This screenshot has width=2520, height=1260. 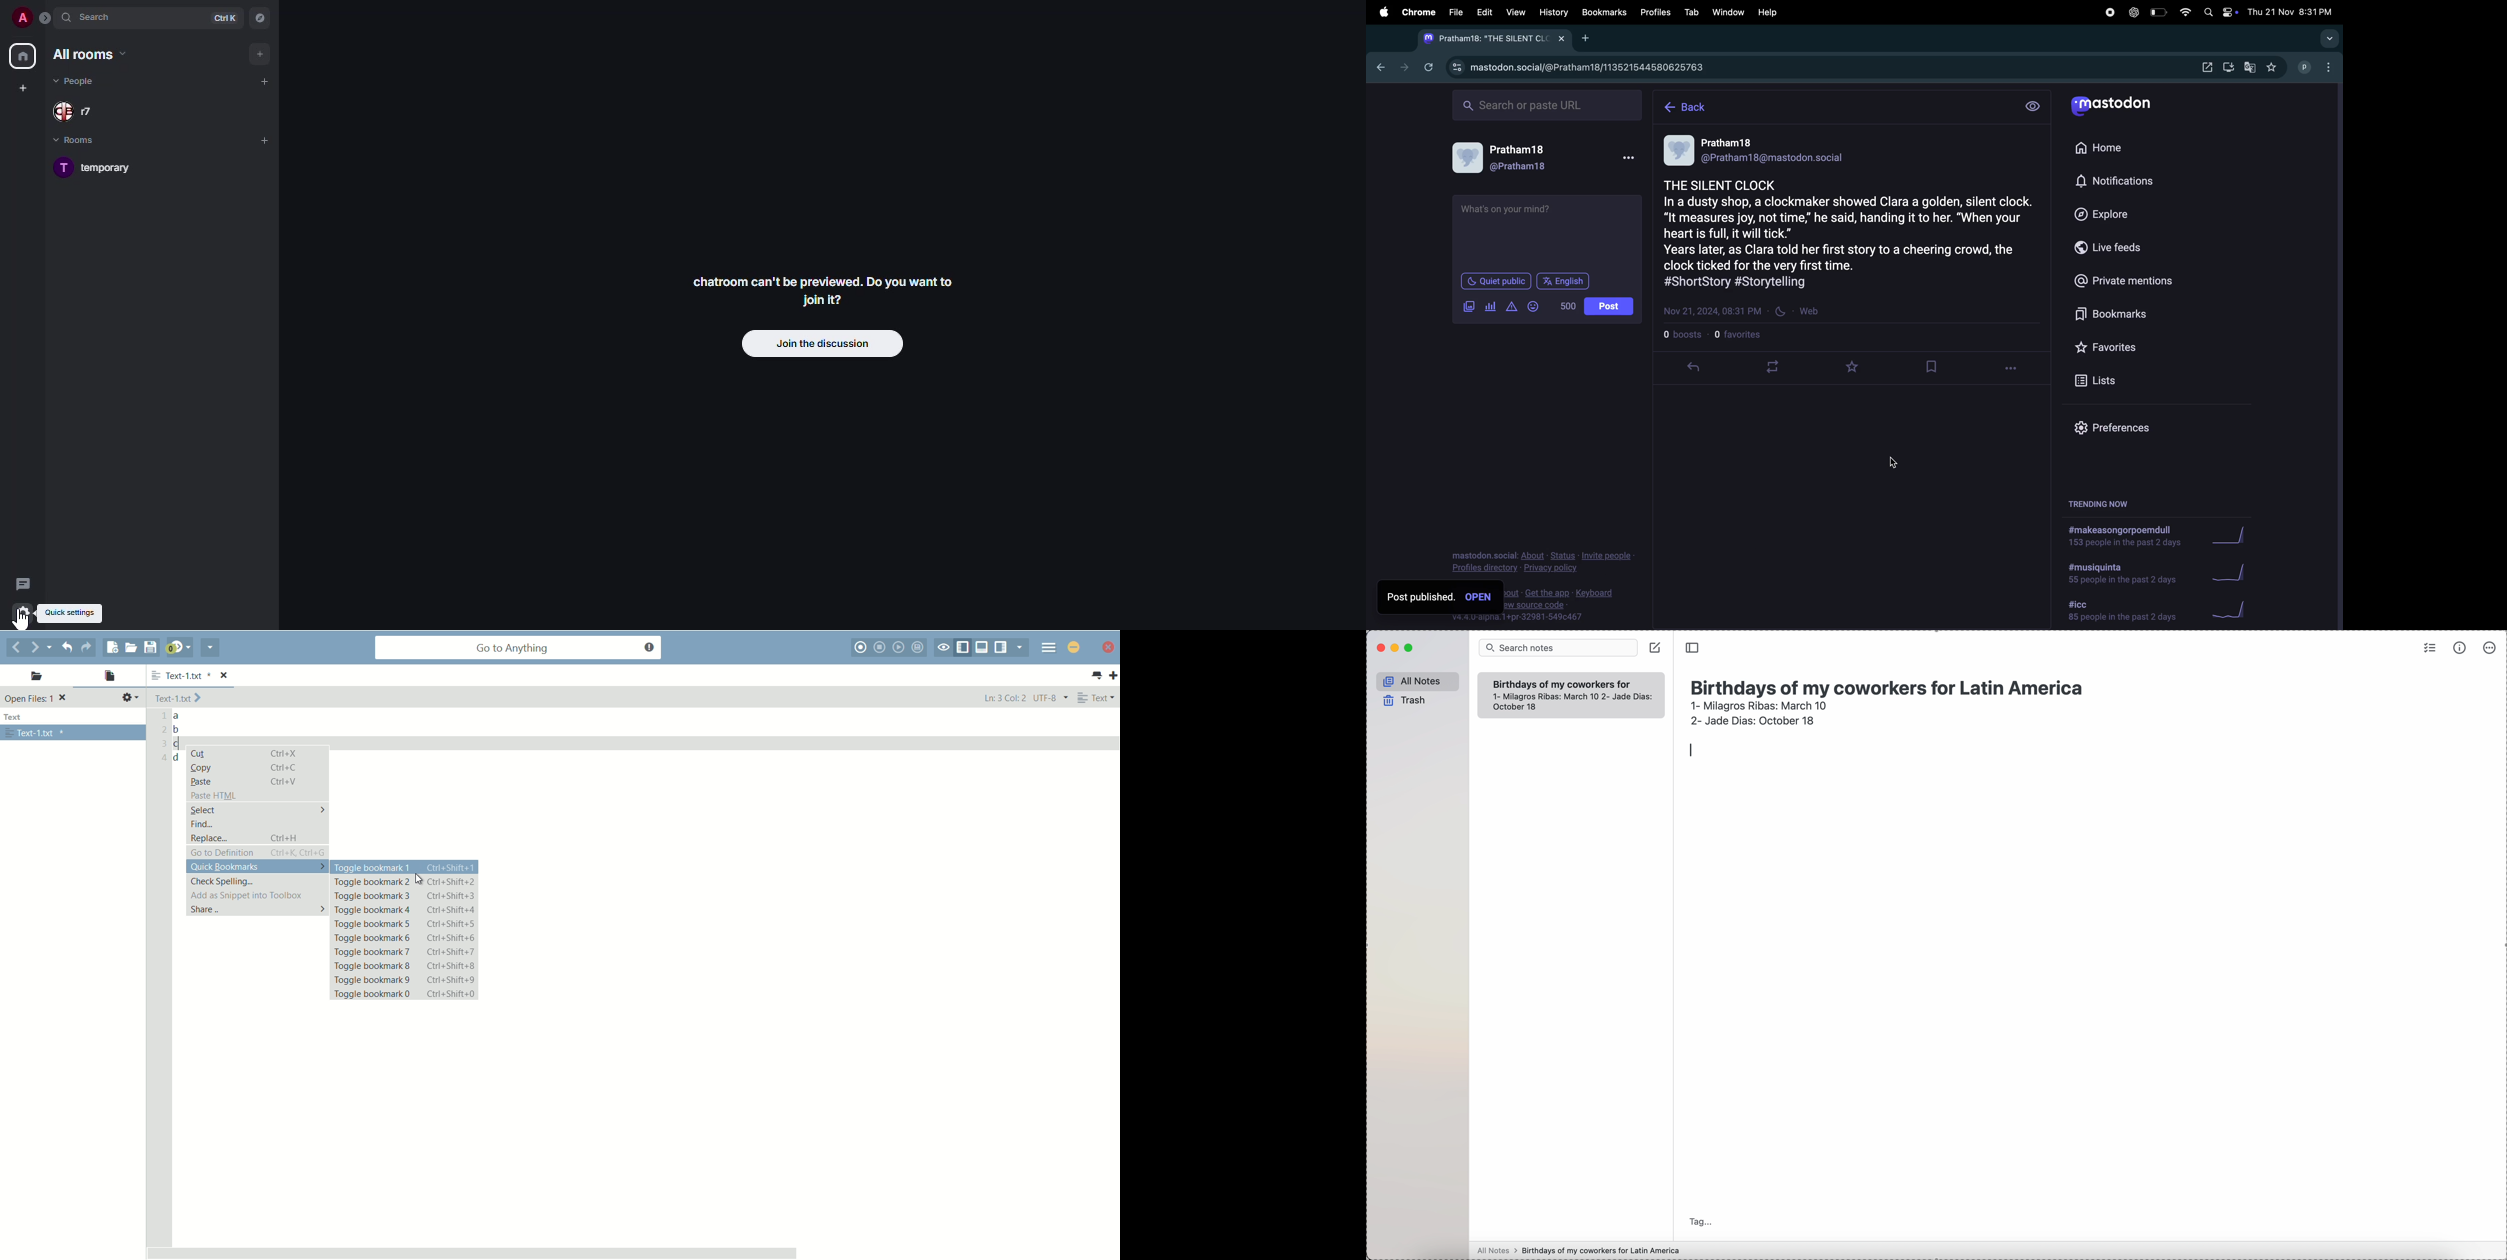 What do you see at coordinates (2119, 180) in the screenshot?
I see `notifications` at bounding box center [2119, 180].